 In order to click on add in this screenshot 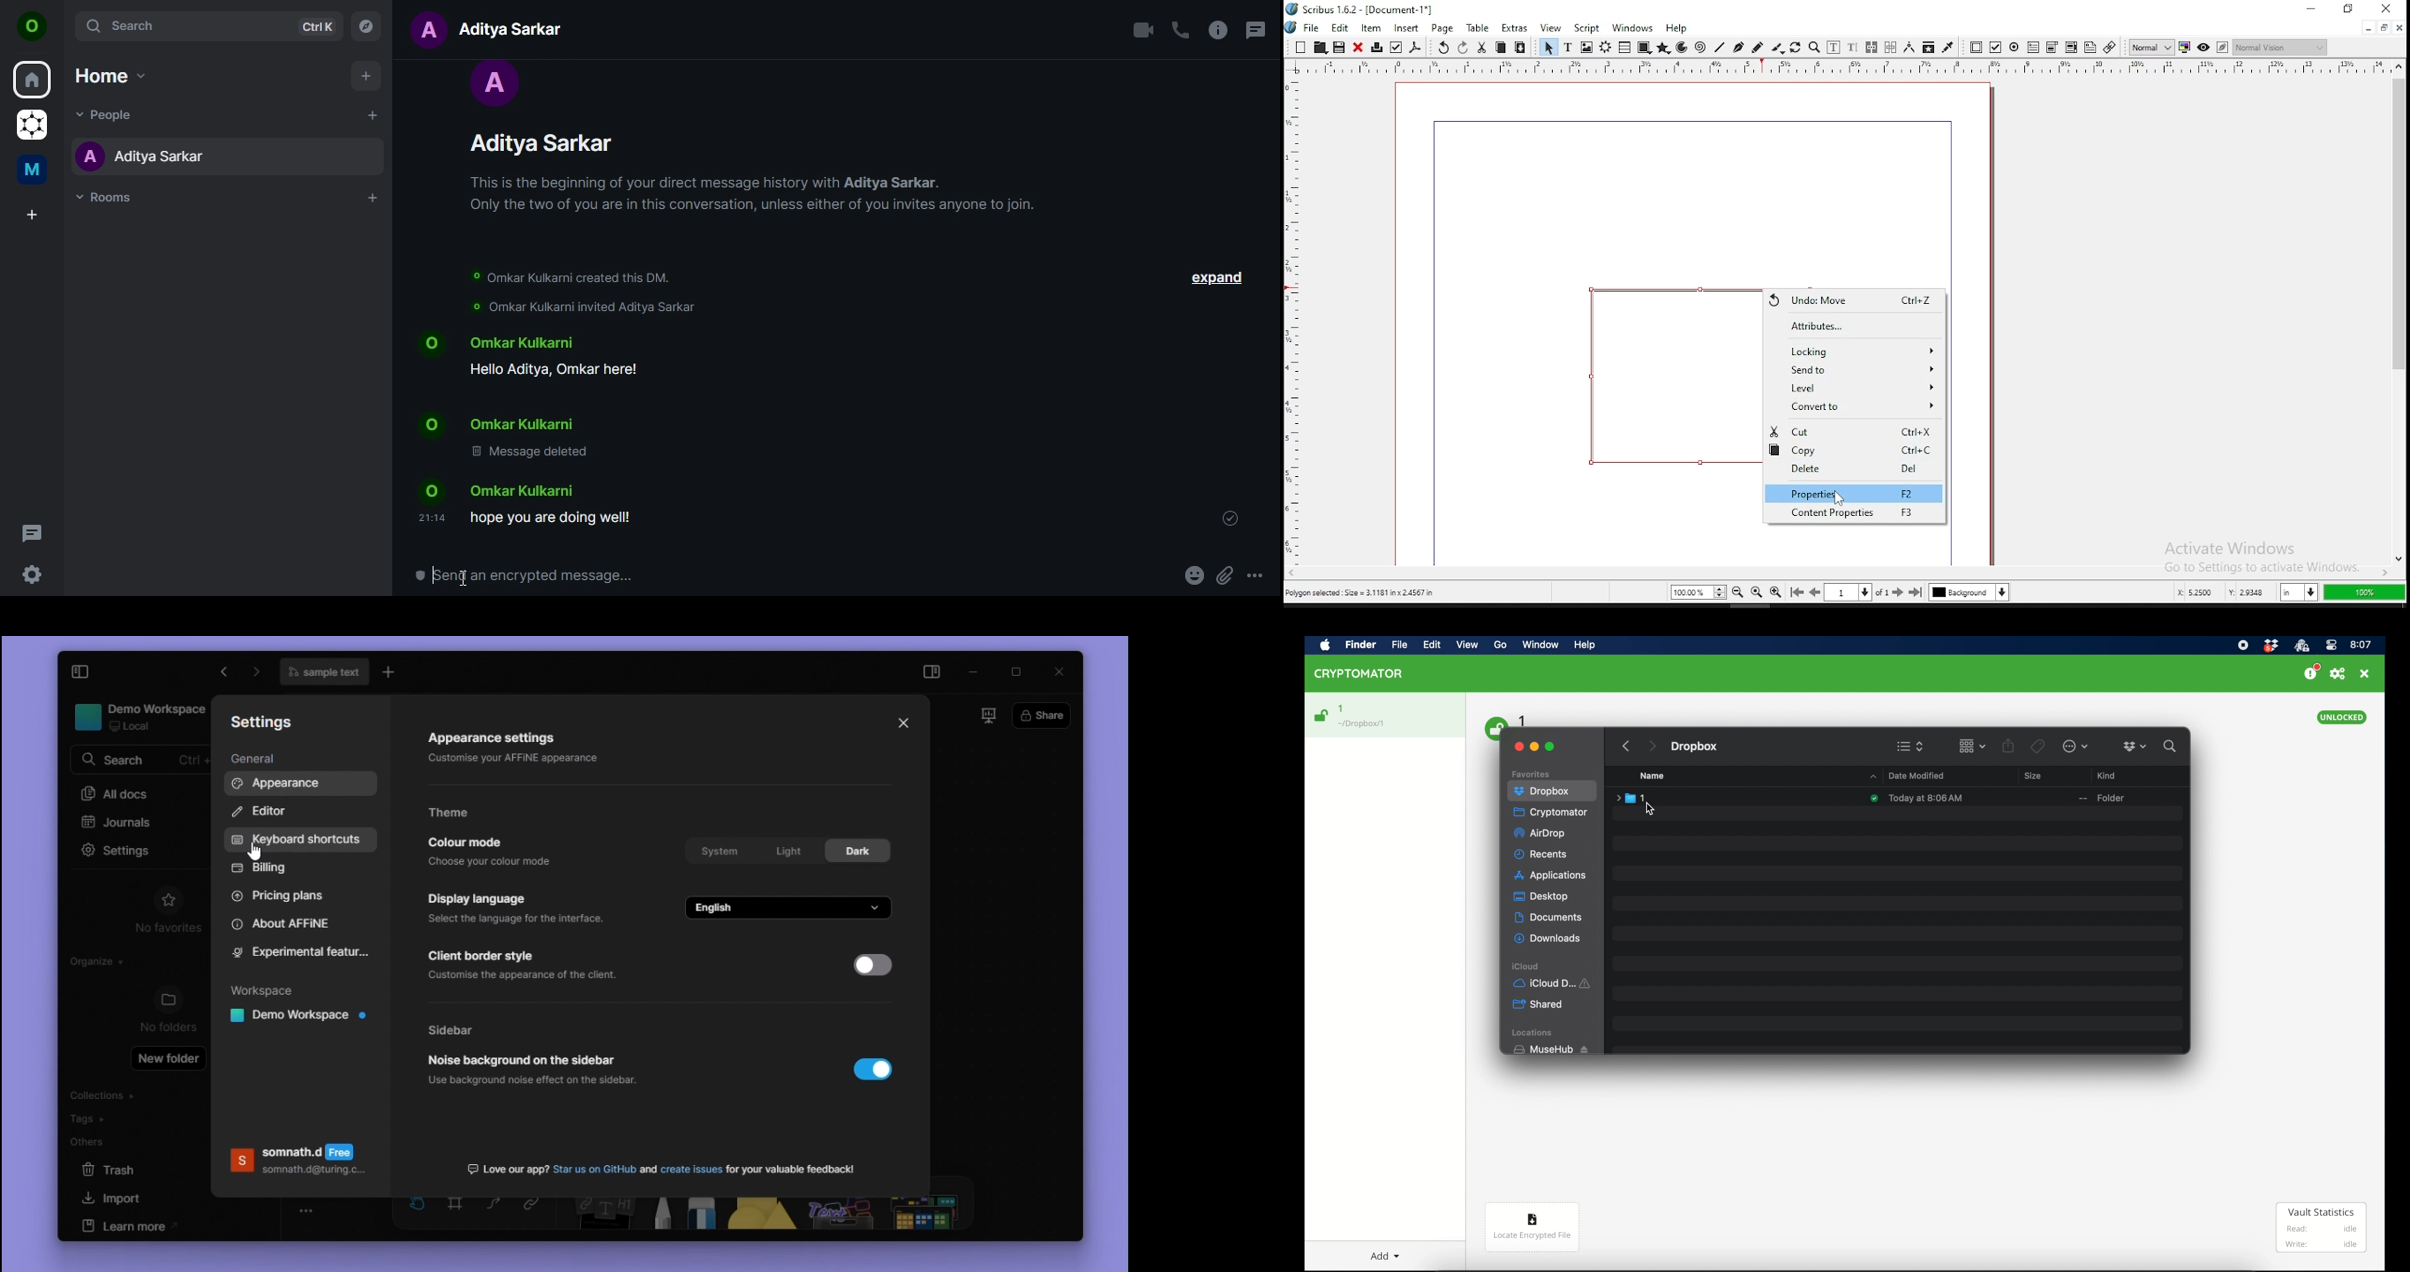, I will do `click(365, 77)`.